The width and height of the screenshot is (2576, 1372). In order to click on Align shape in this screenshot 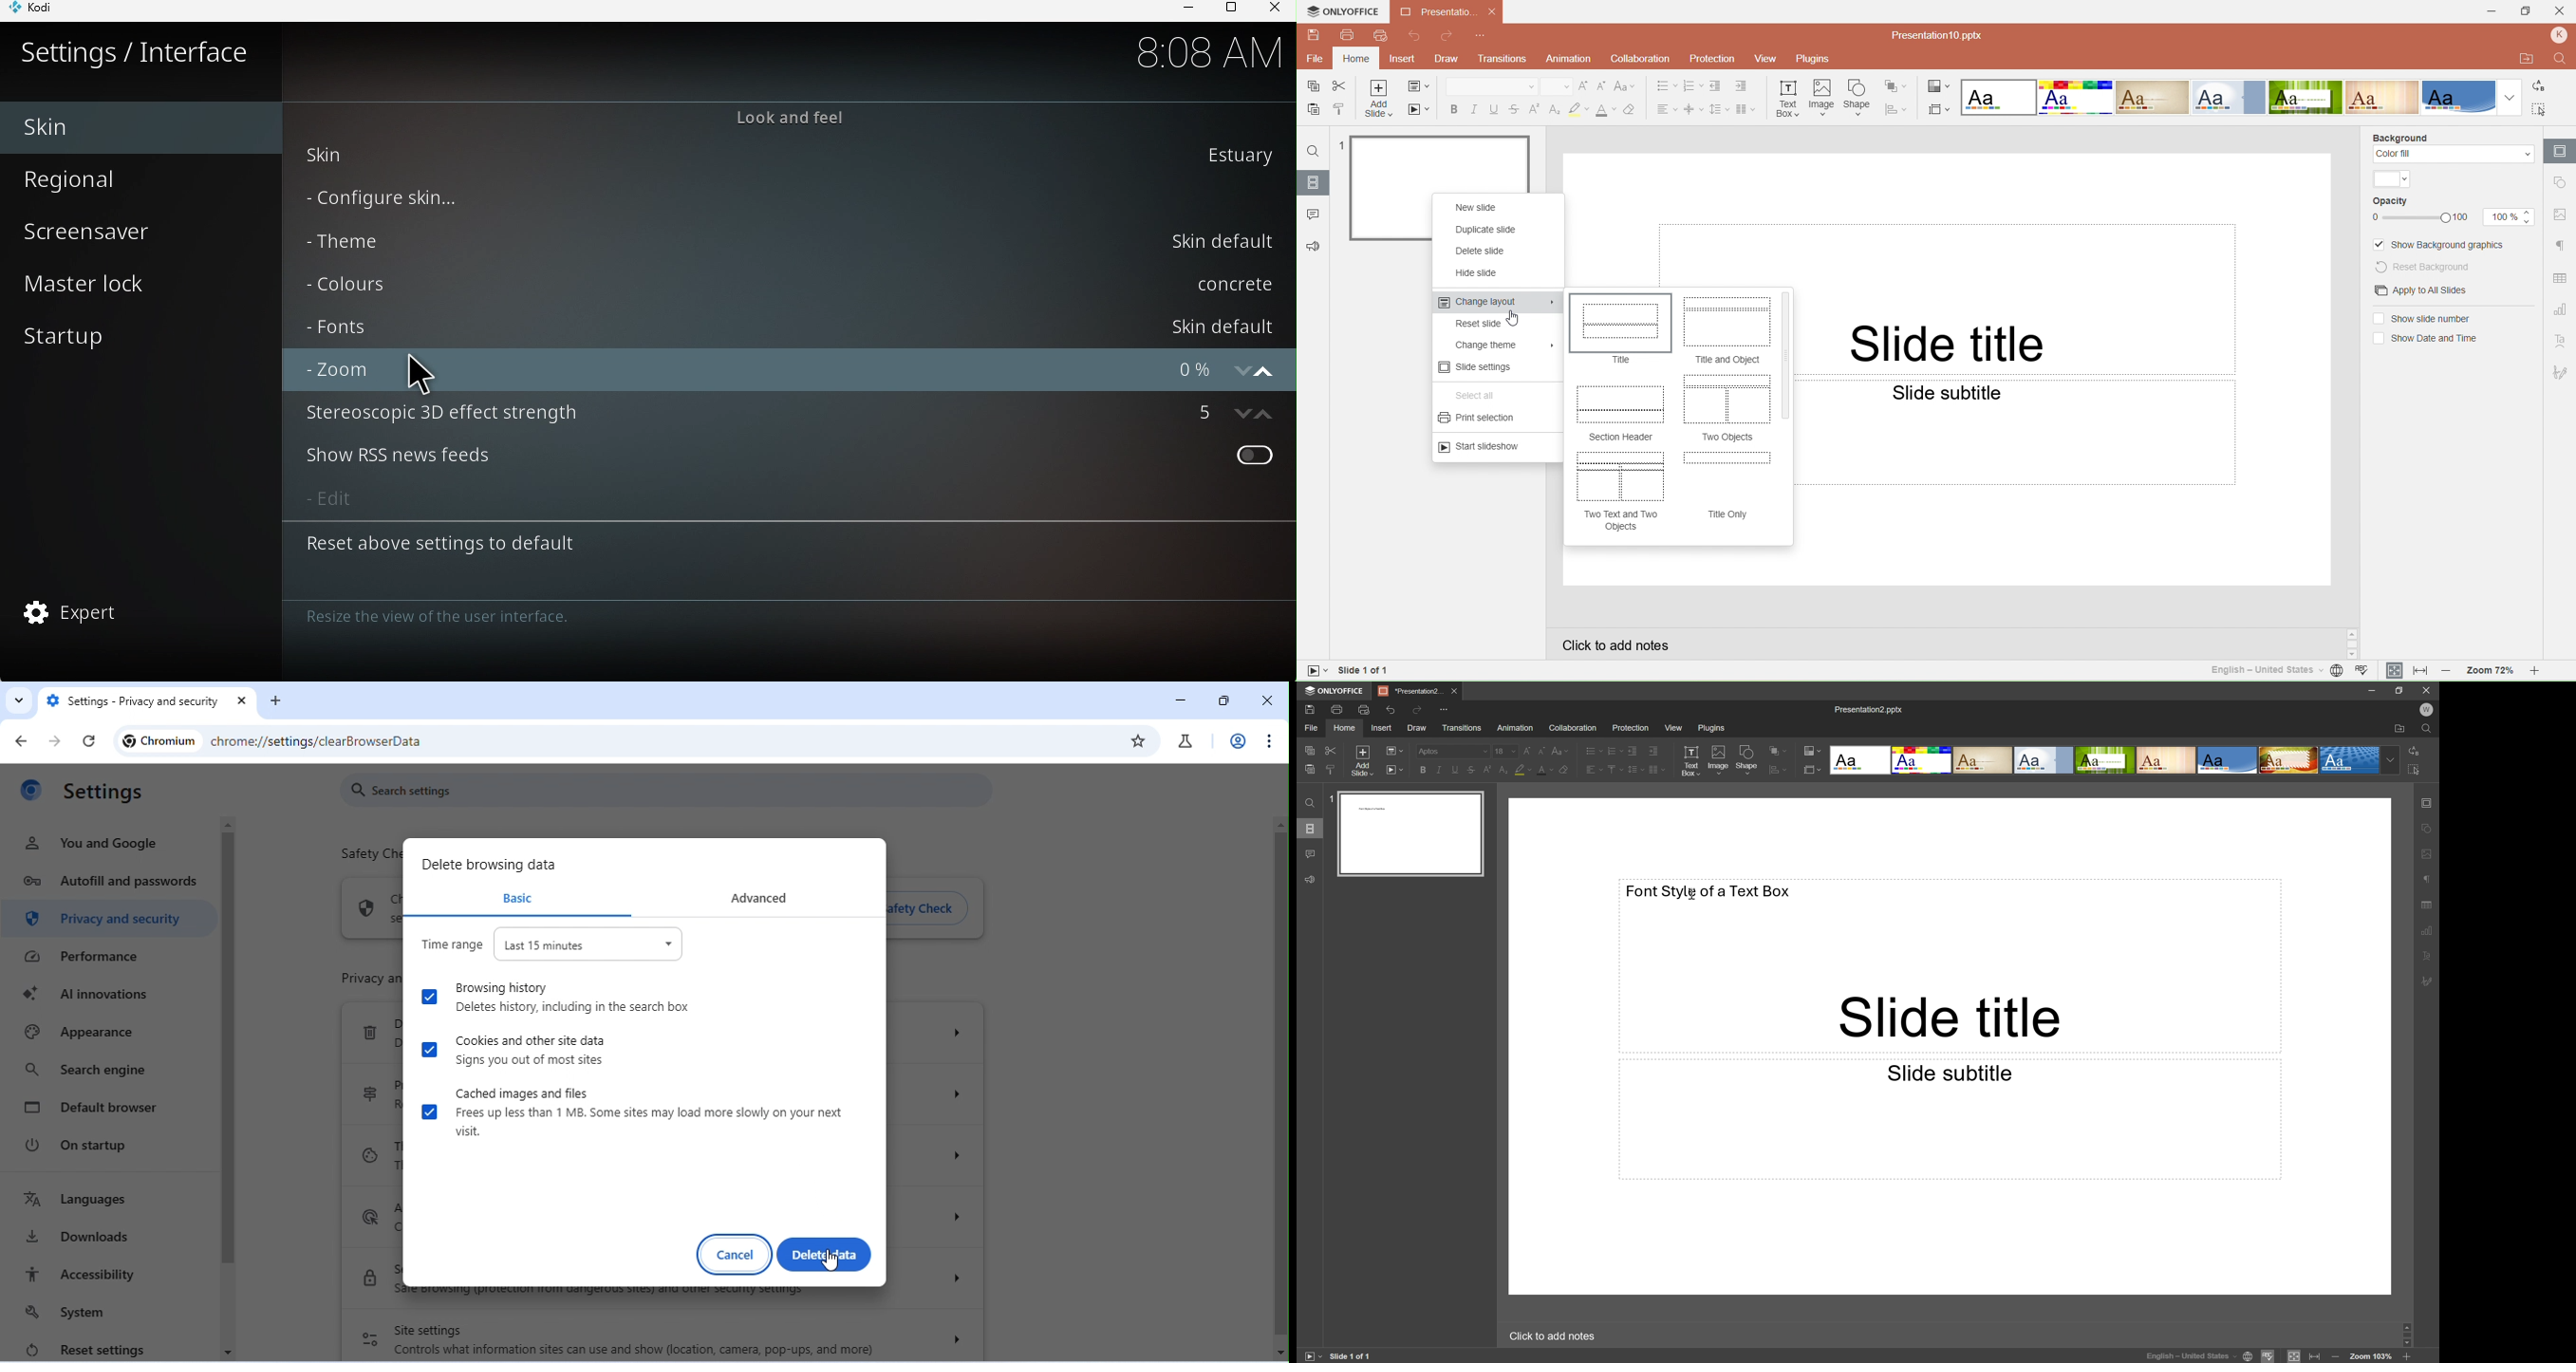, I will do `click(1782, 769)`.